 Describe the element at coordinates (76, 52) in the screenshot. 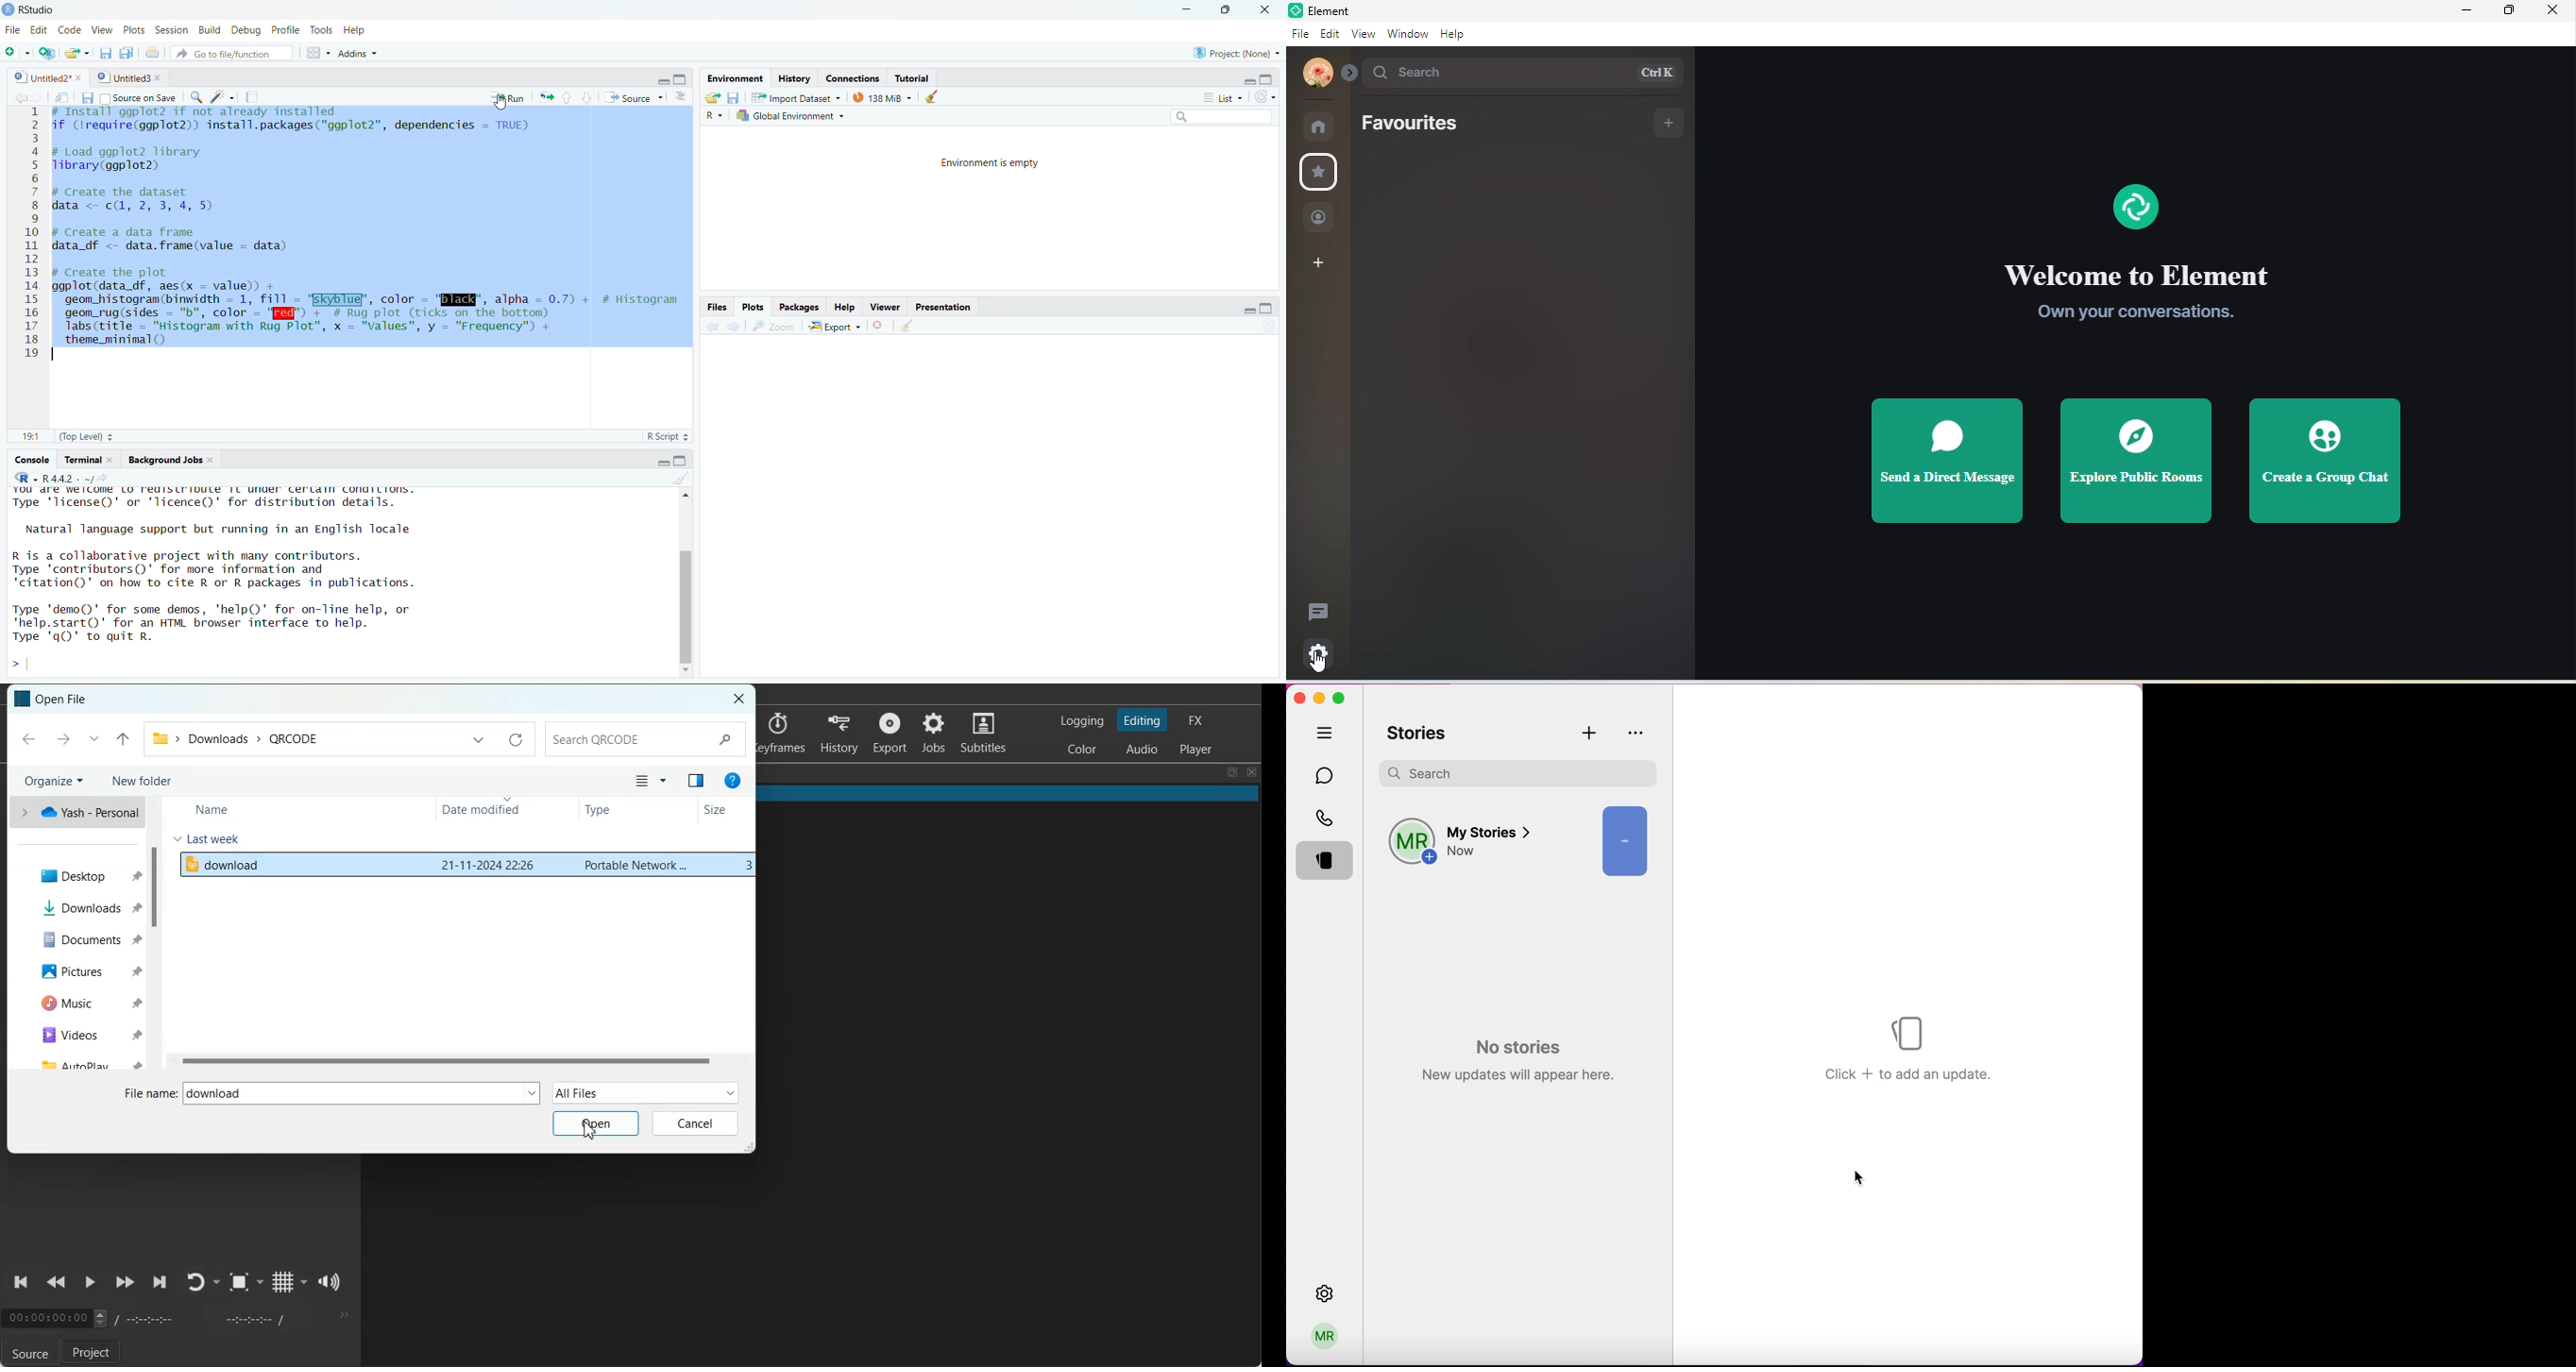

I see `Open file` at that location.